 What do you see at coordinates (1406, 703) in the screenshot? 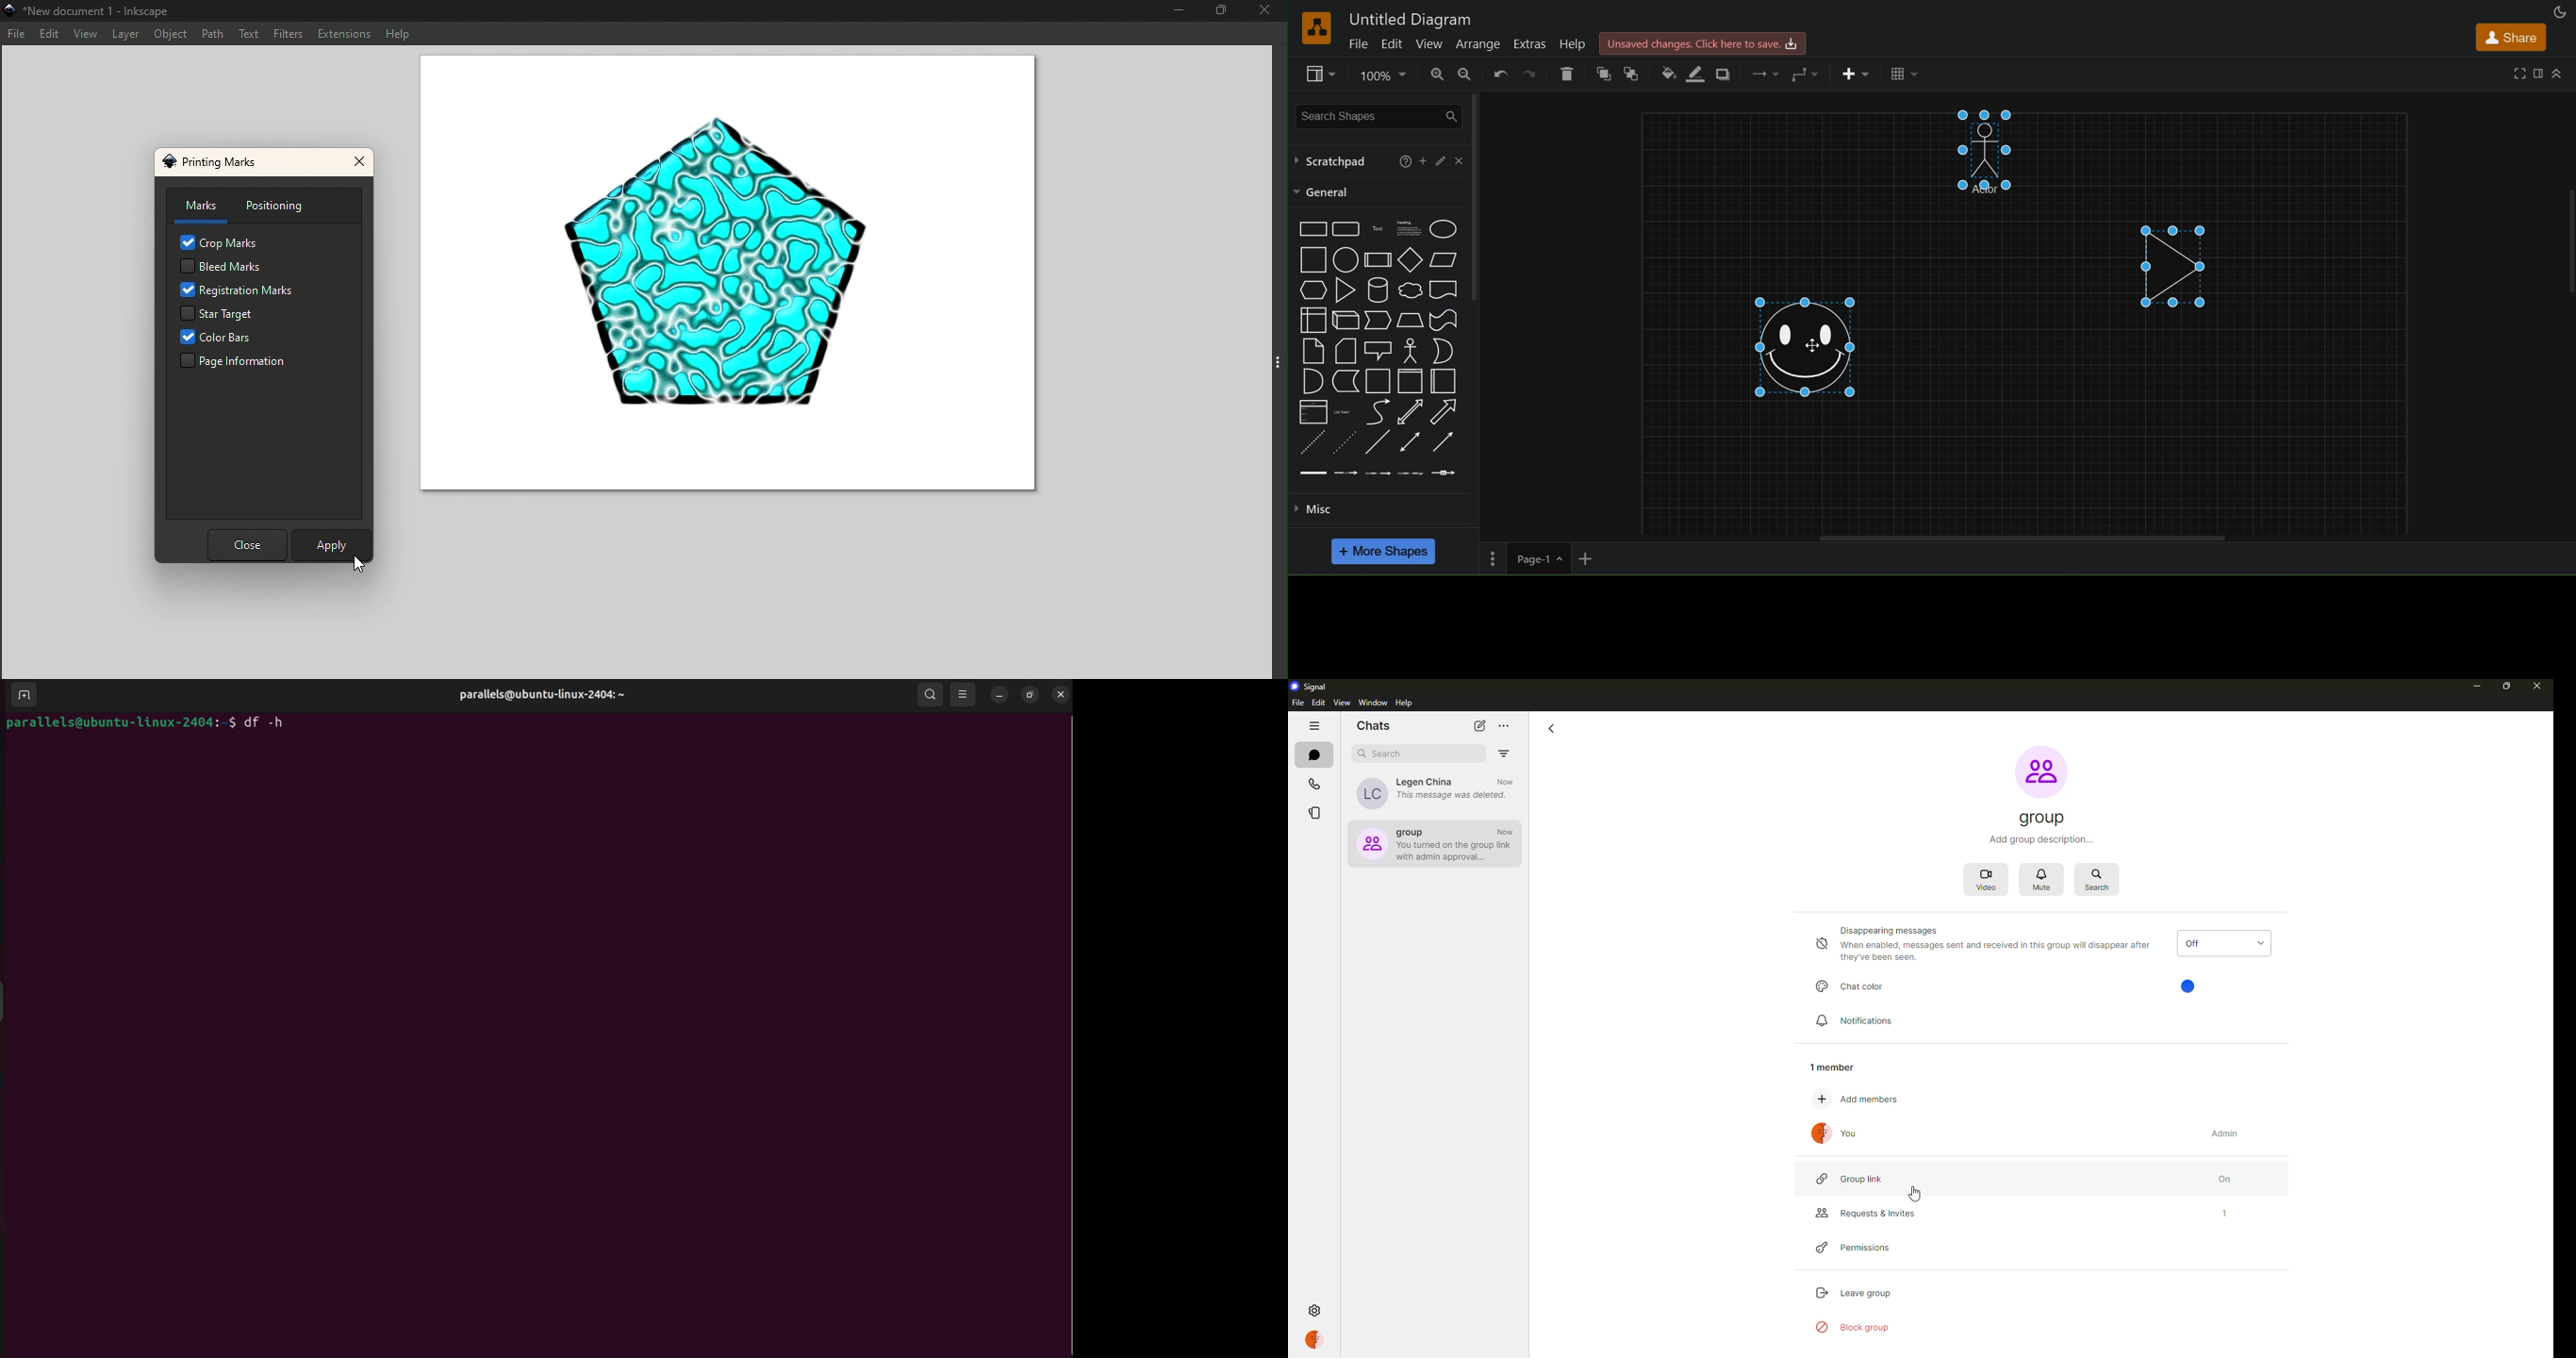
I see `help` at bounding box center [1406, 703].